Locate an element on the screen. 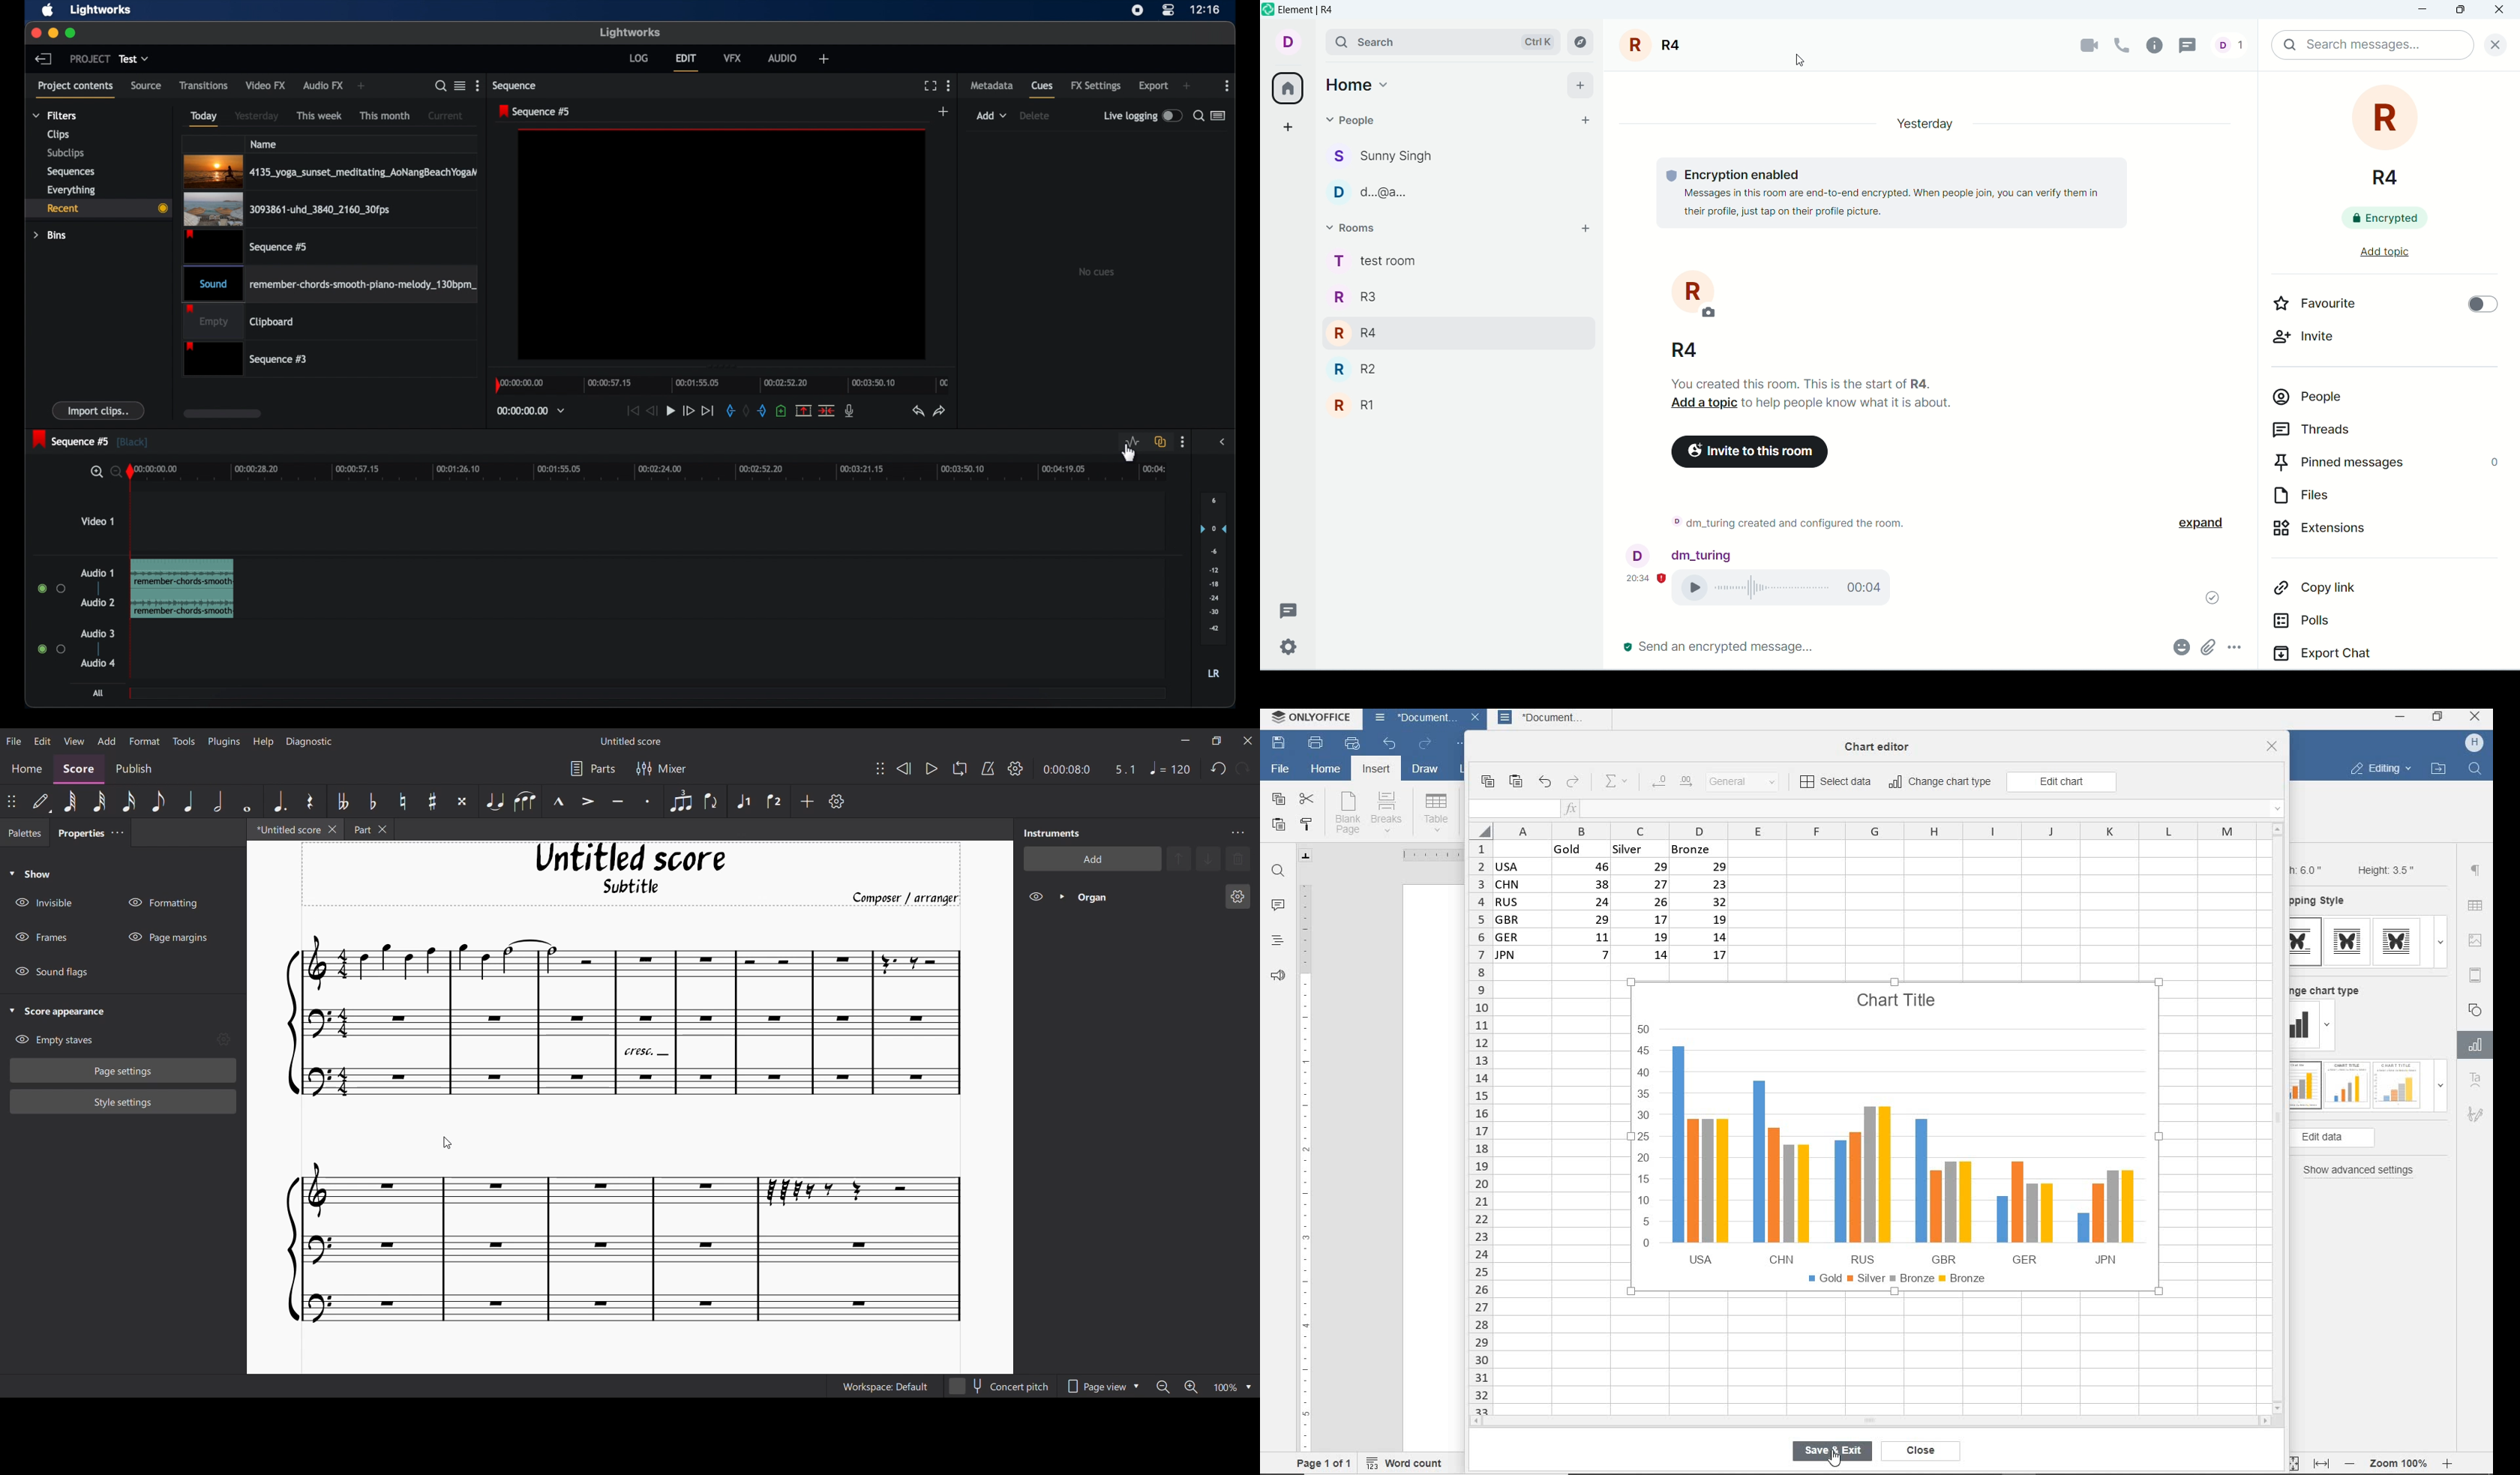 This screenshot has height=1484, width=2520. audio is located at coordinates (782, 57).